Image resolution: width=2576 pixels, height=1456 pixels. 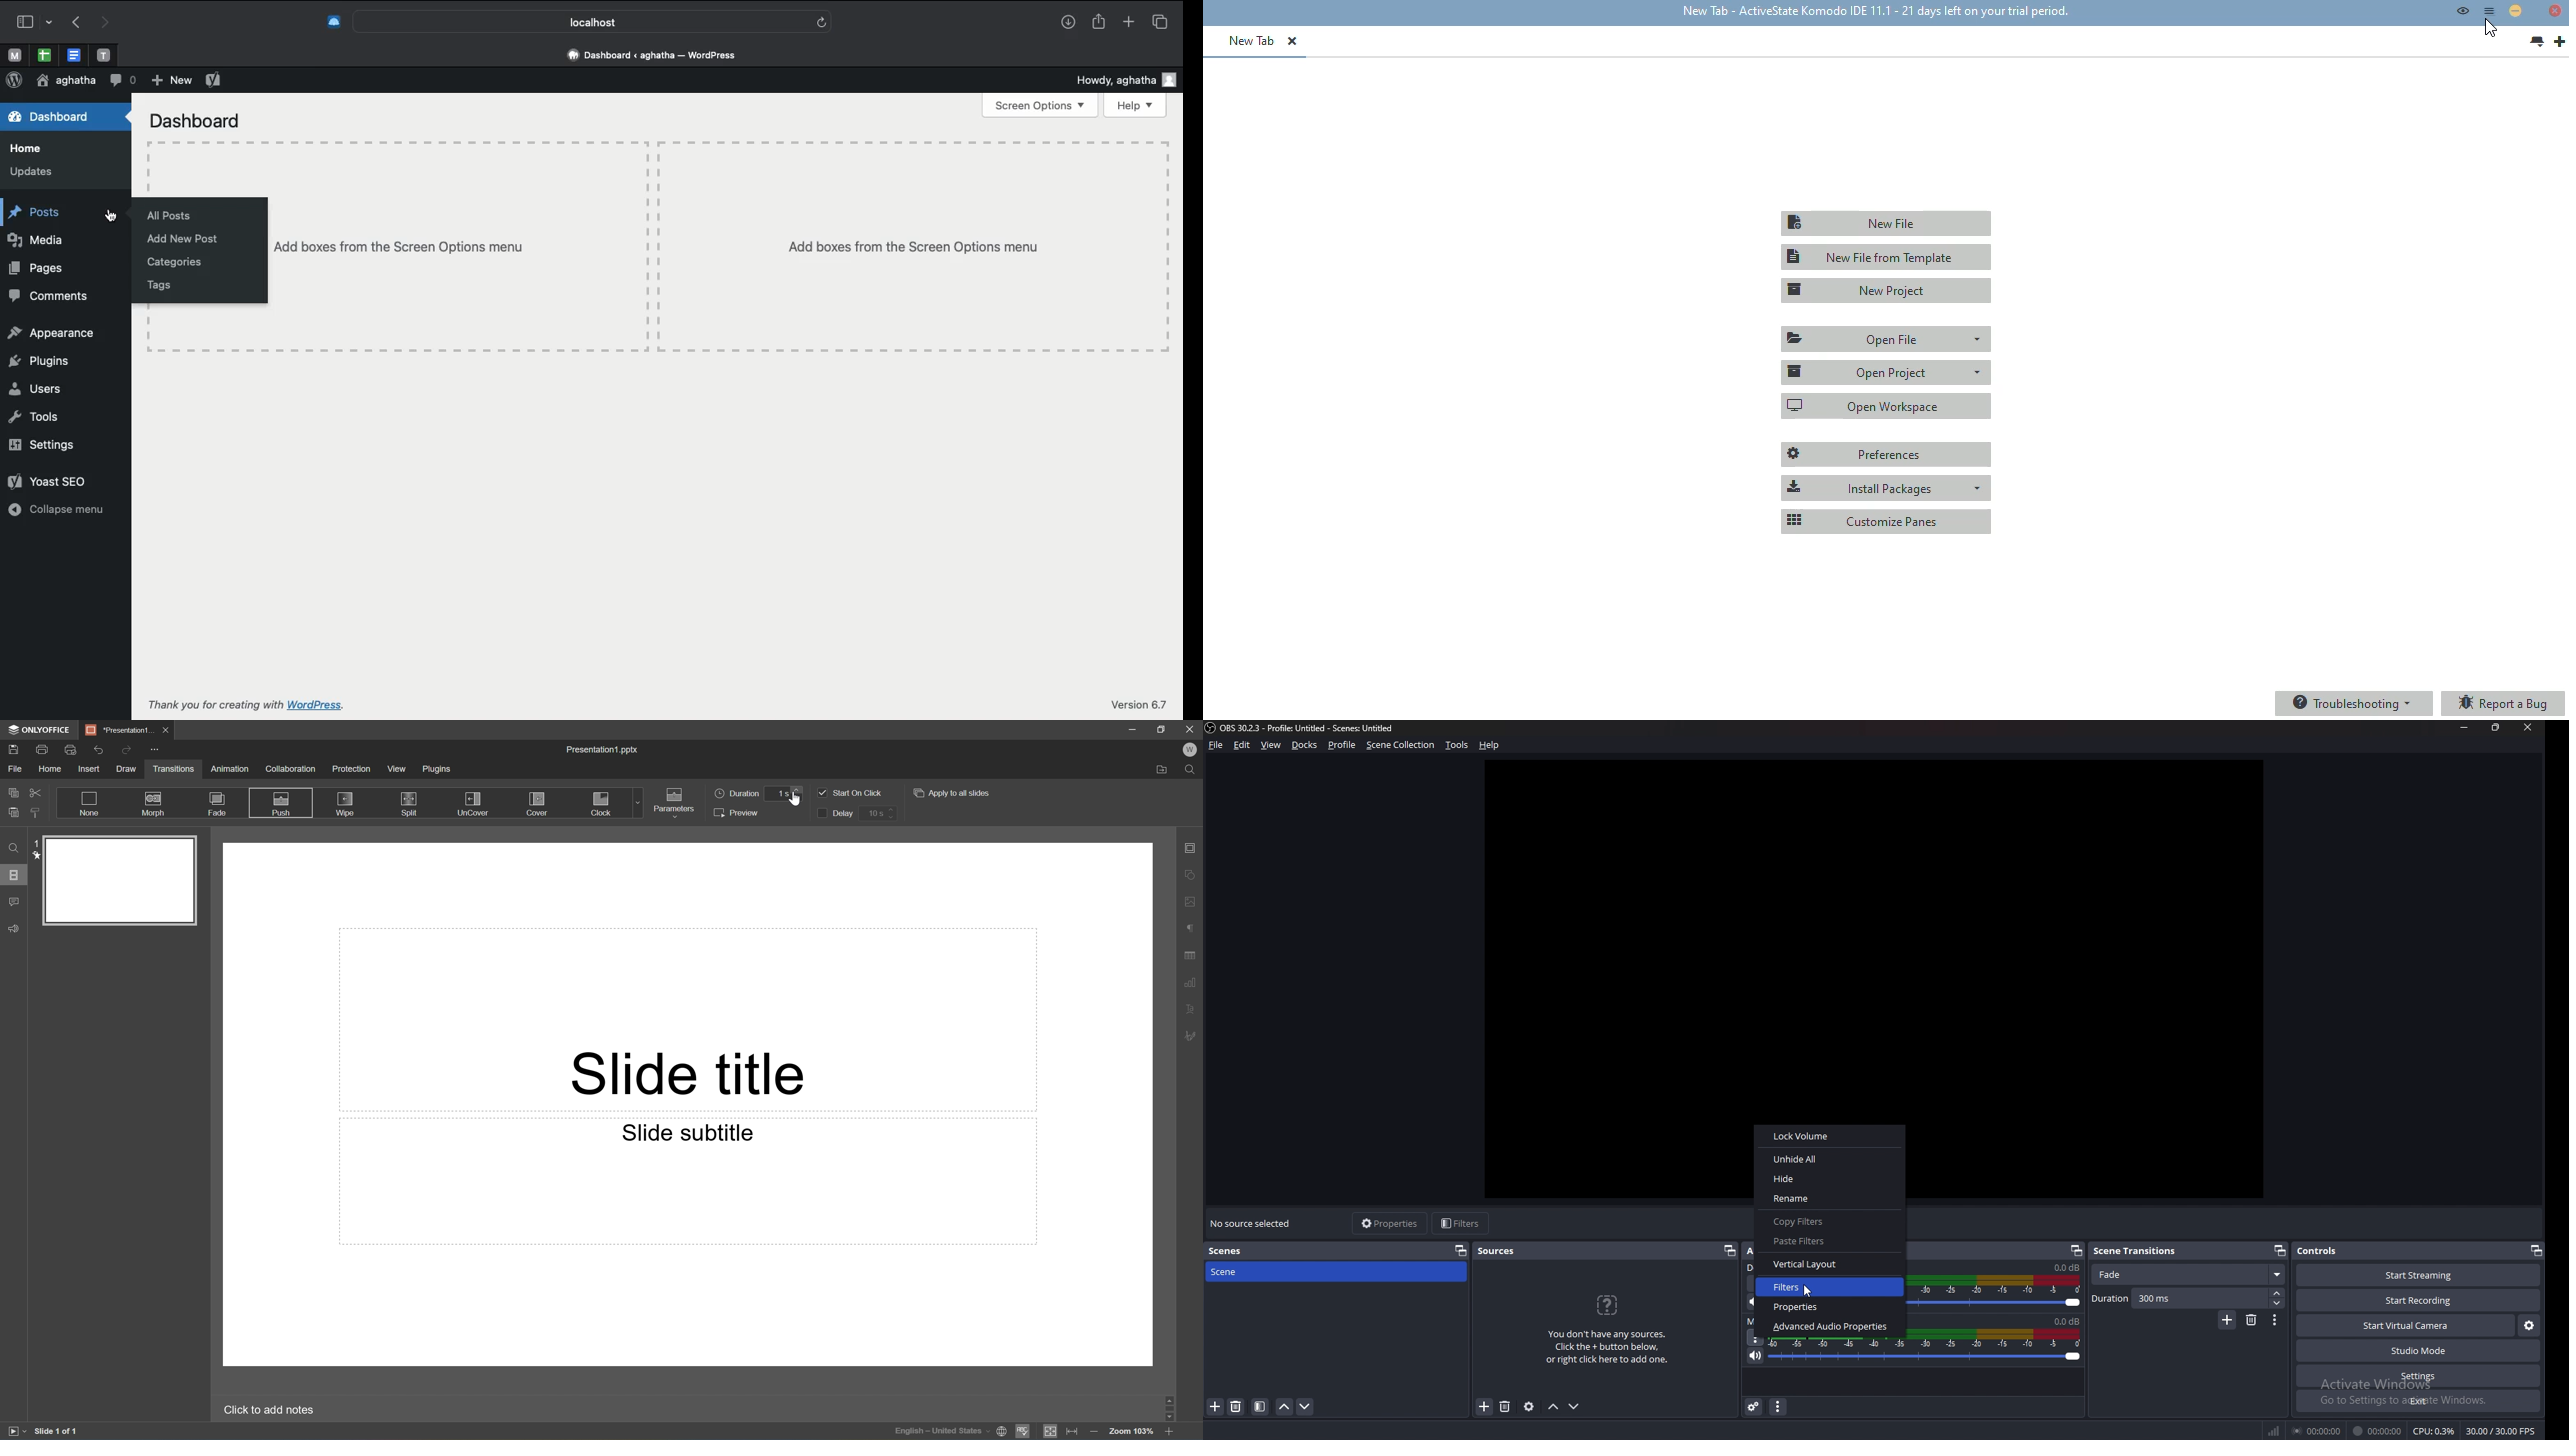 What do you see at coordinates (1755, 1356) in the screenshot?
I see `mute` at bounding box center [1755, 1356].